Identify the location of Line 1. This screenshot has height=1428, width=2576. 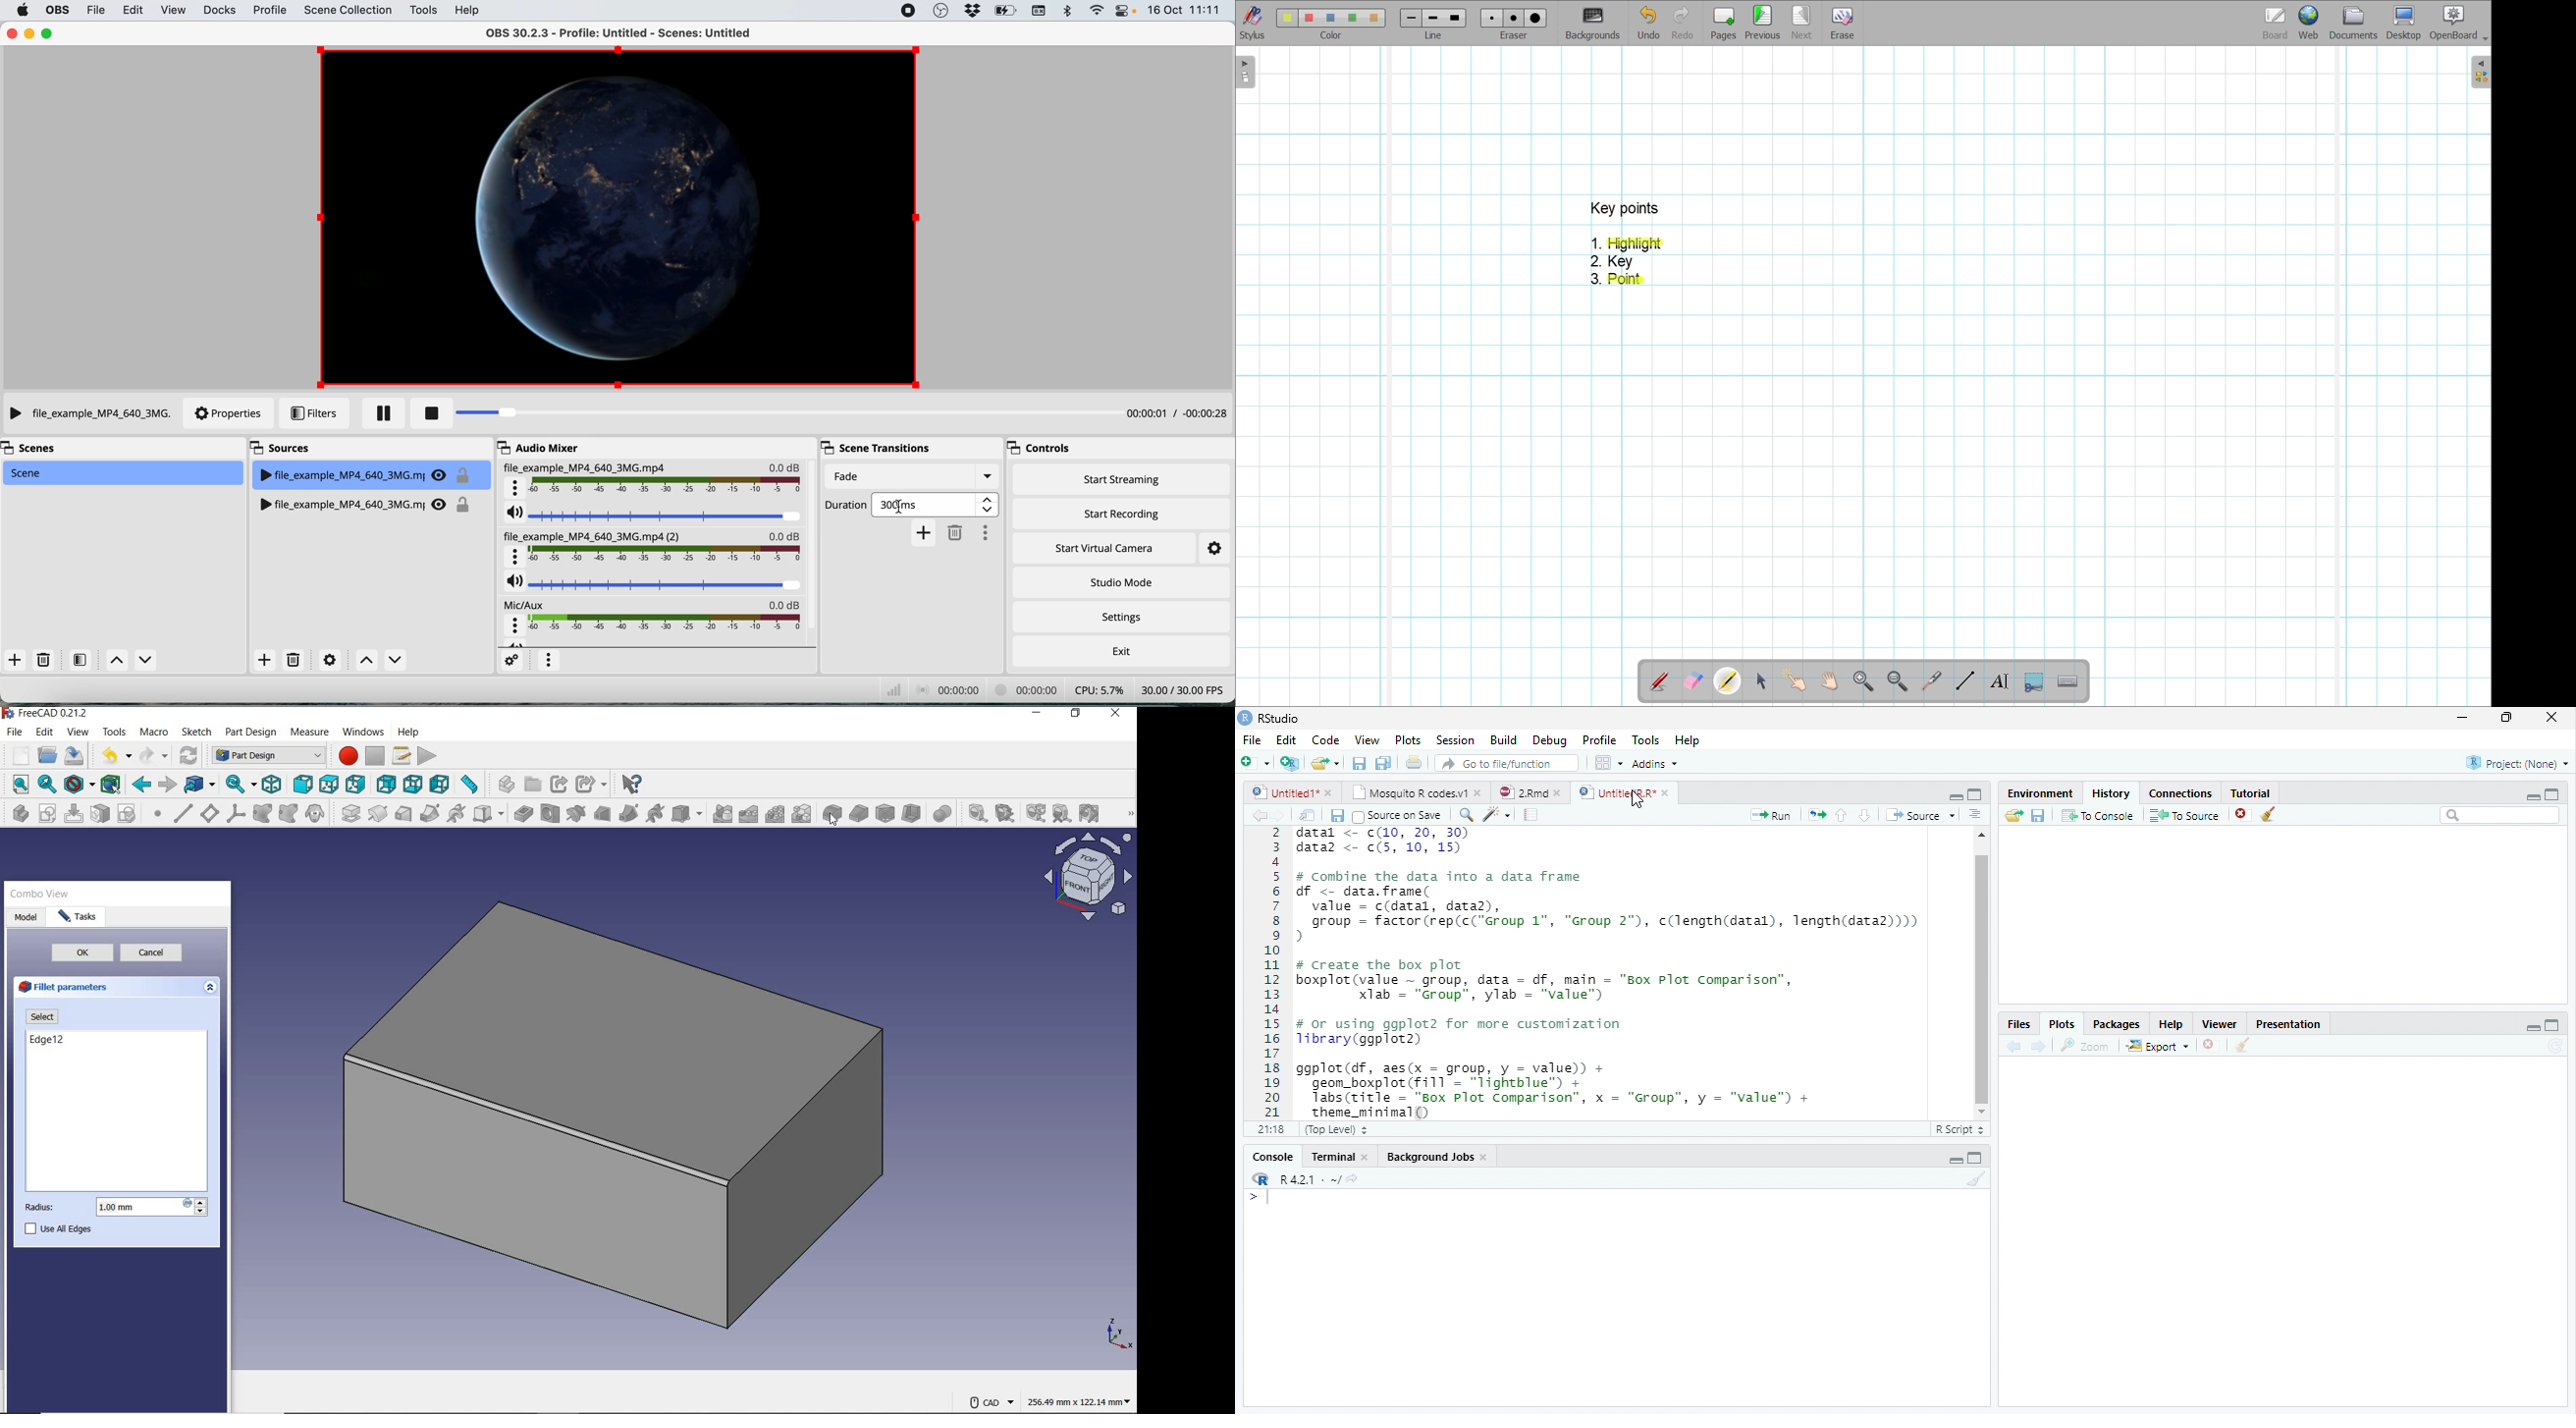
(1410, 18).